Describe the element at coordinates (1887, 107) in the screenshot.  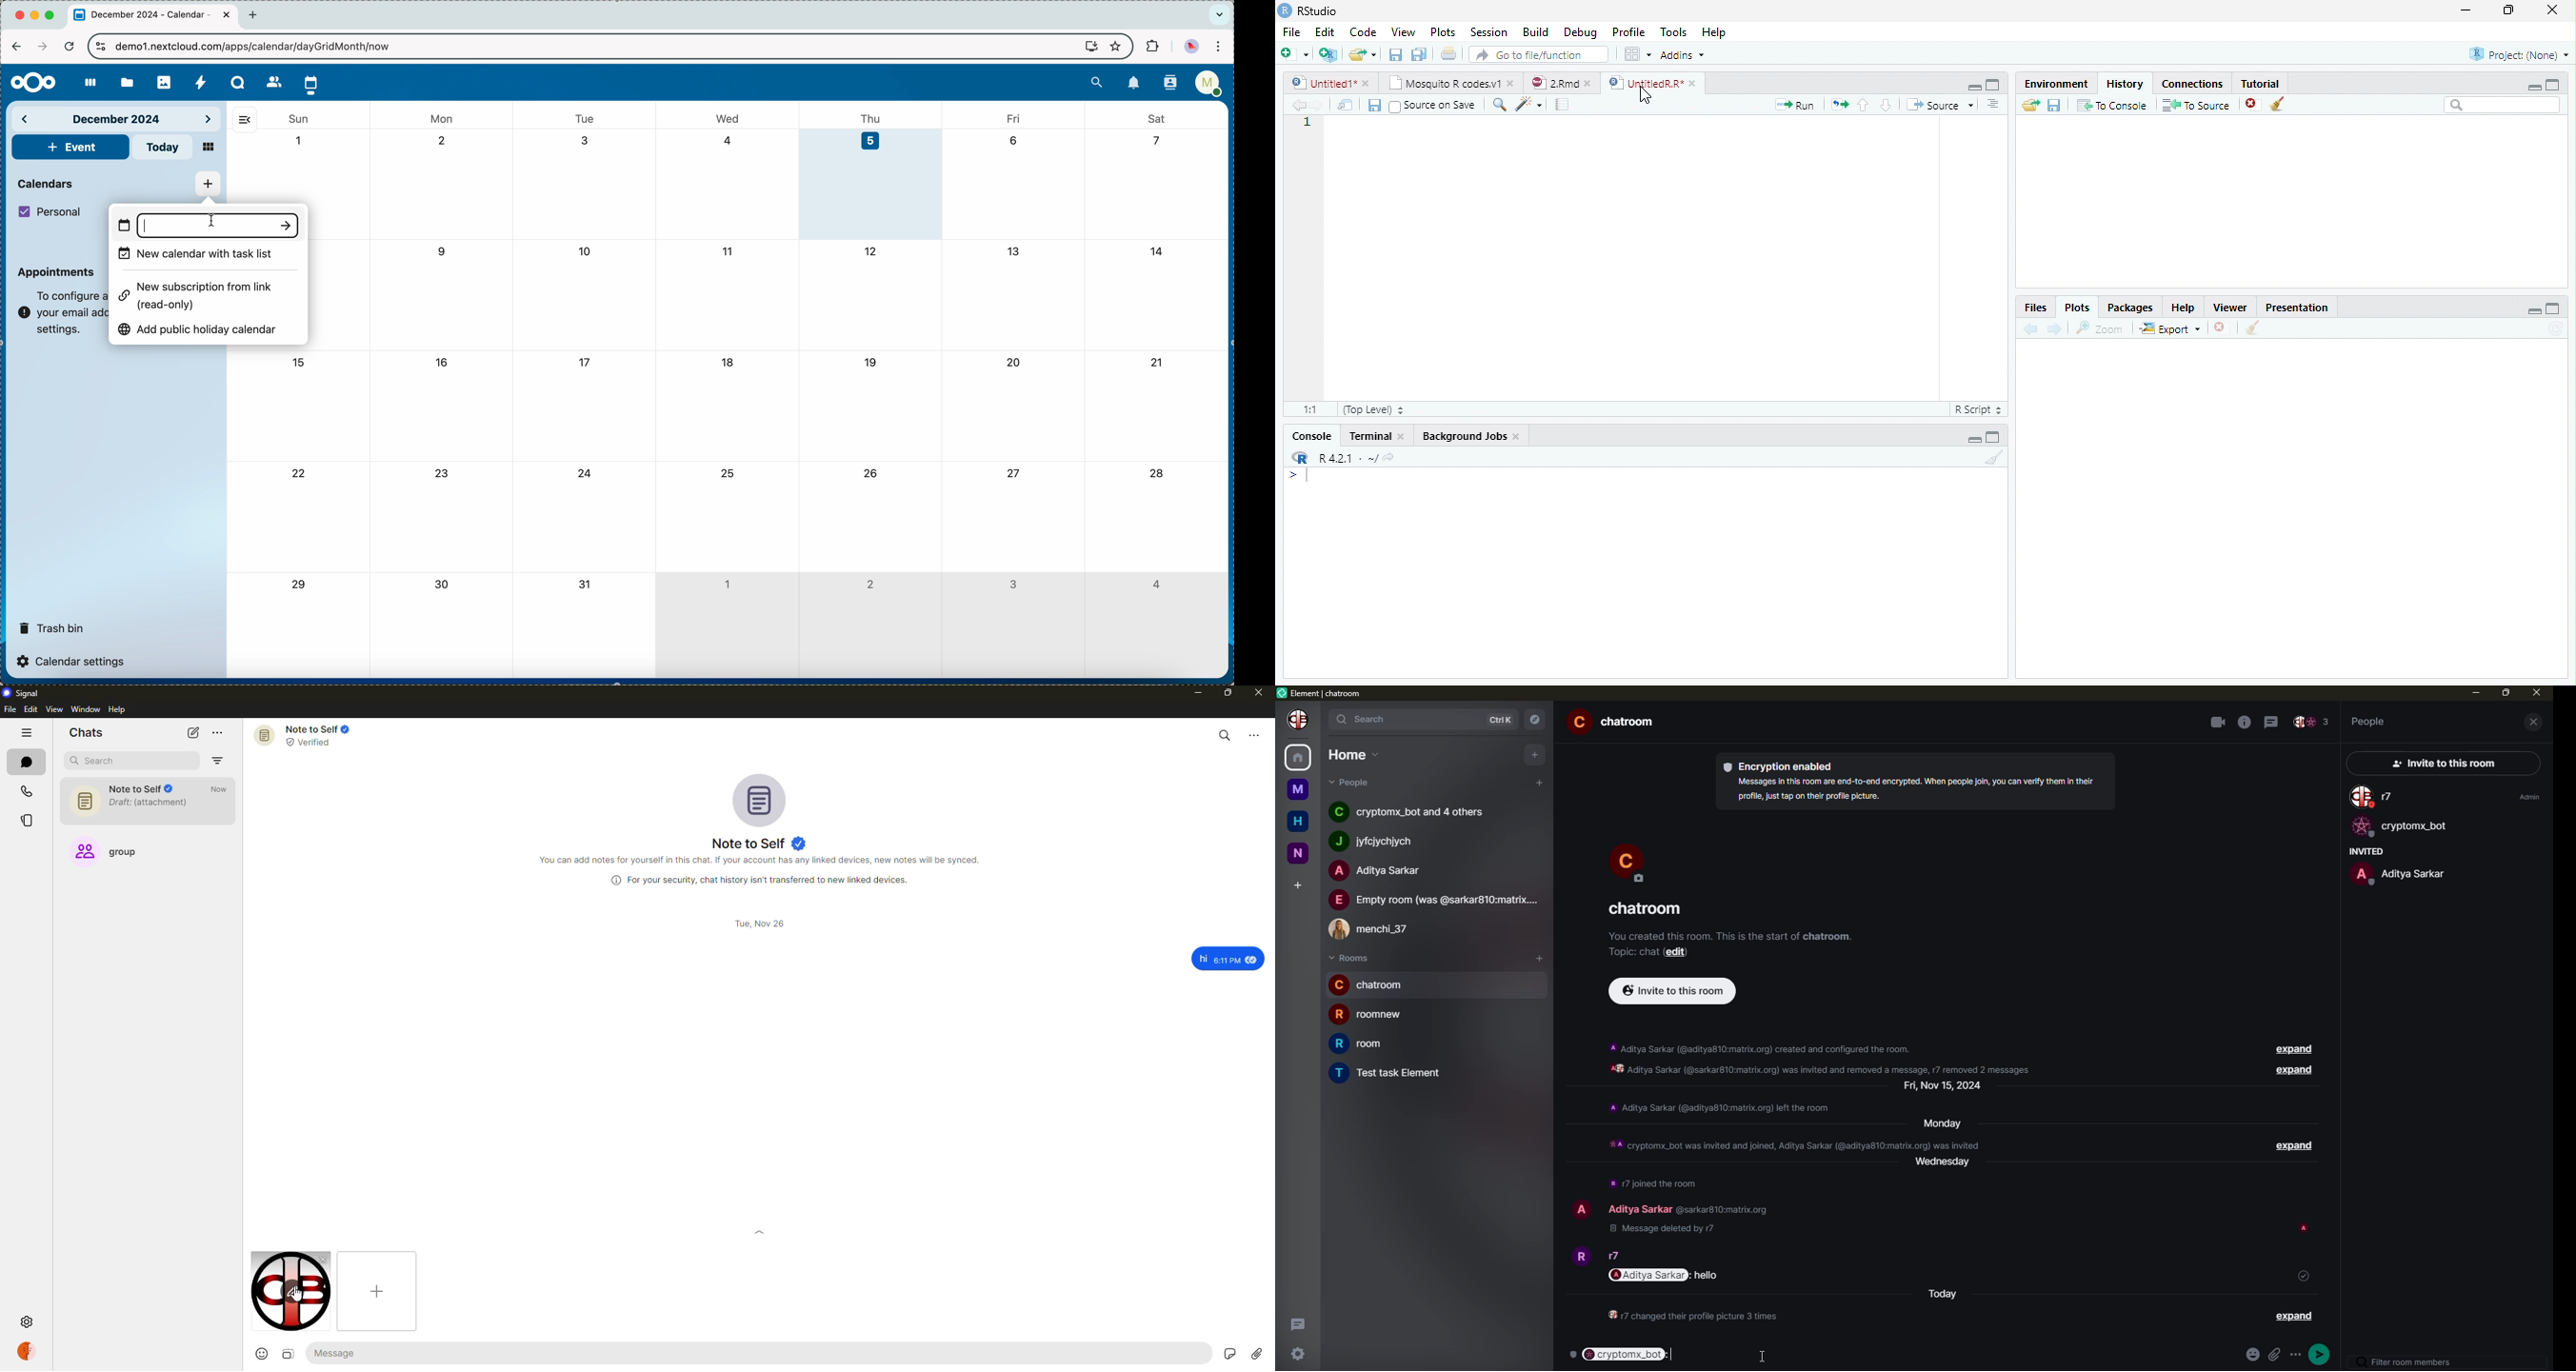
I see `Go to the next section ` at that location.